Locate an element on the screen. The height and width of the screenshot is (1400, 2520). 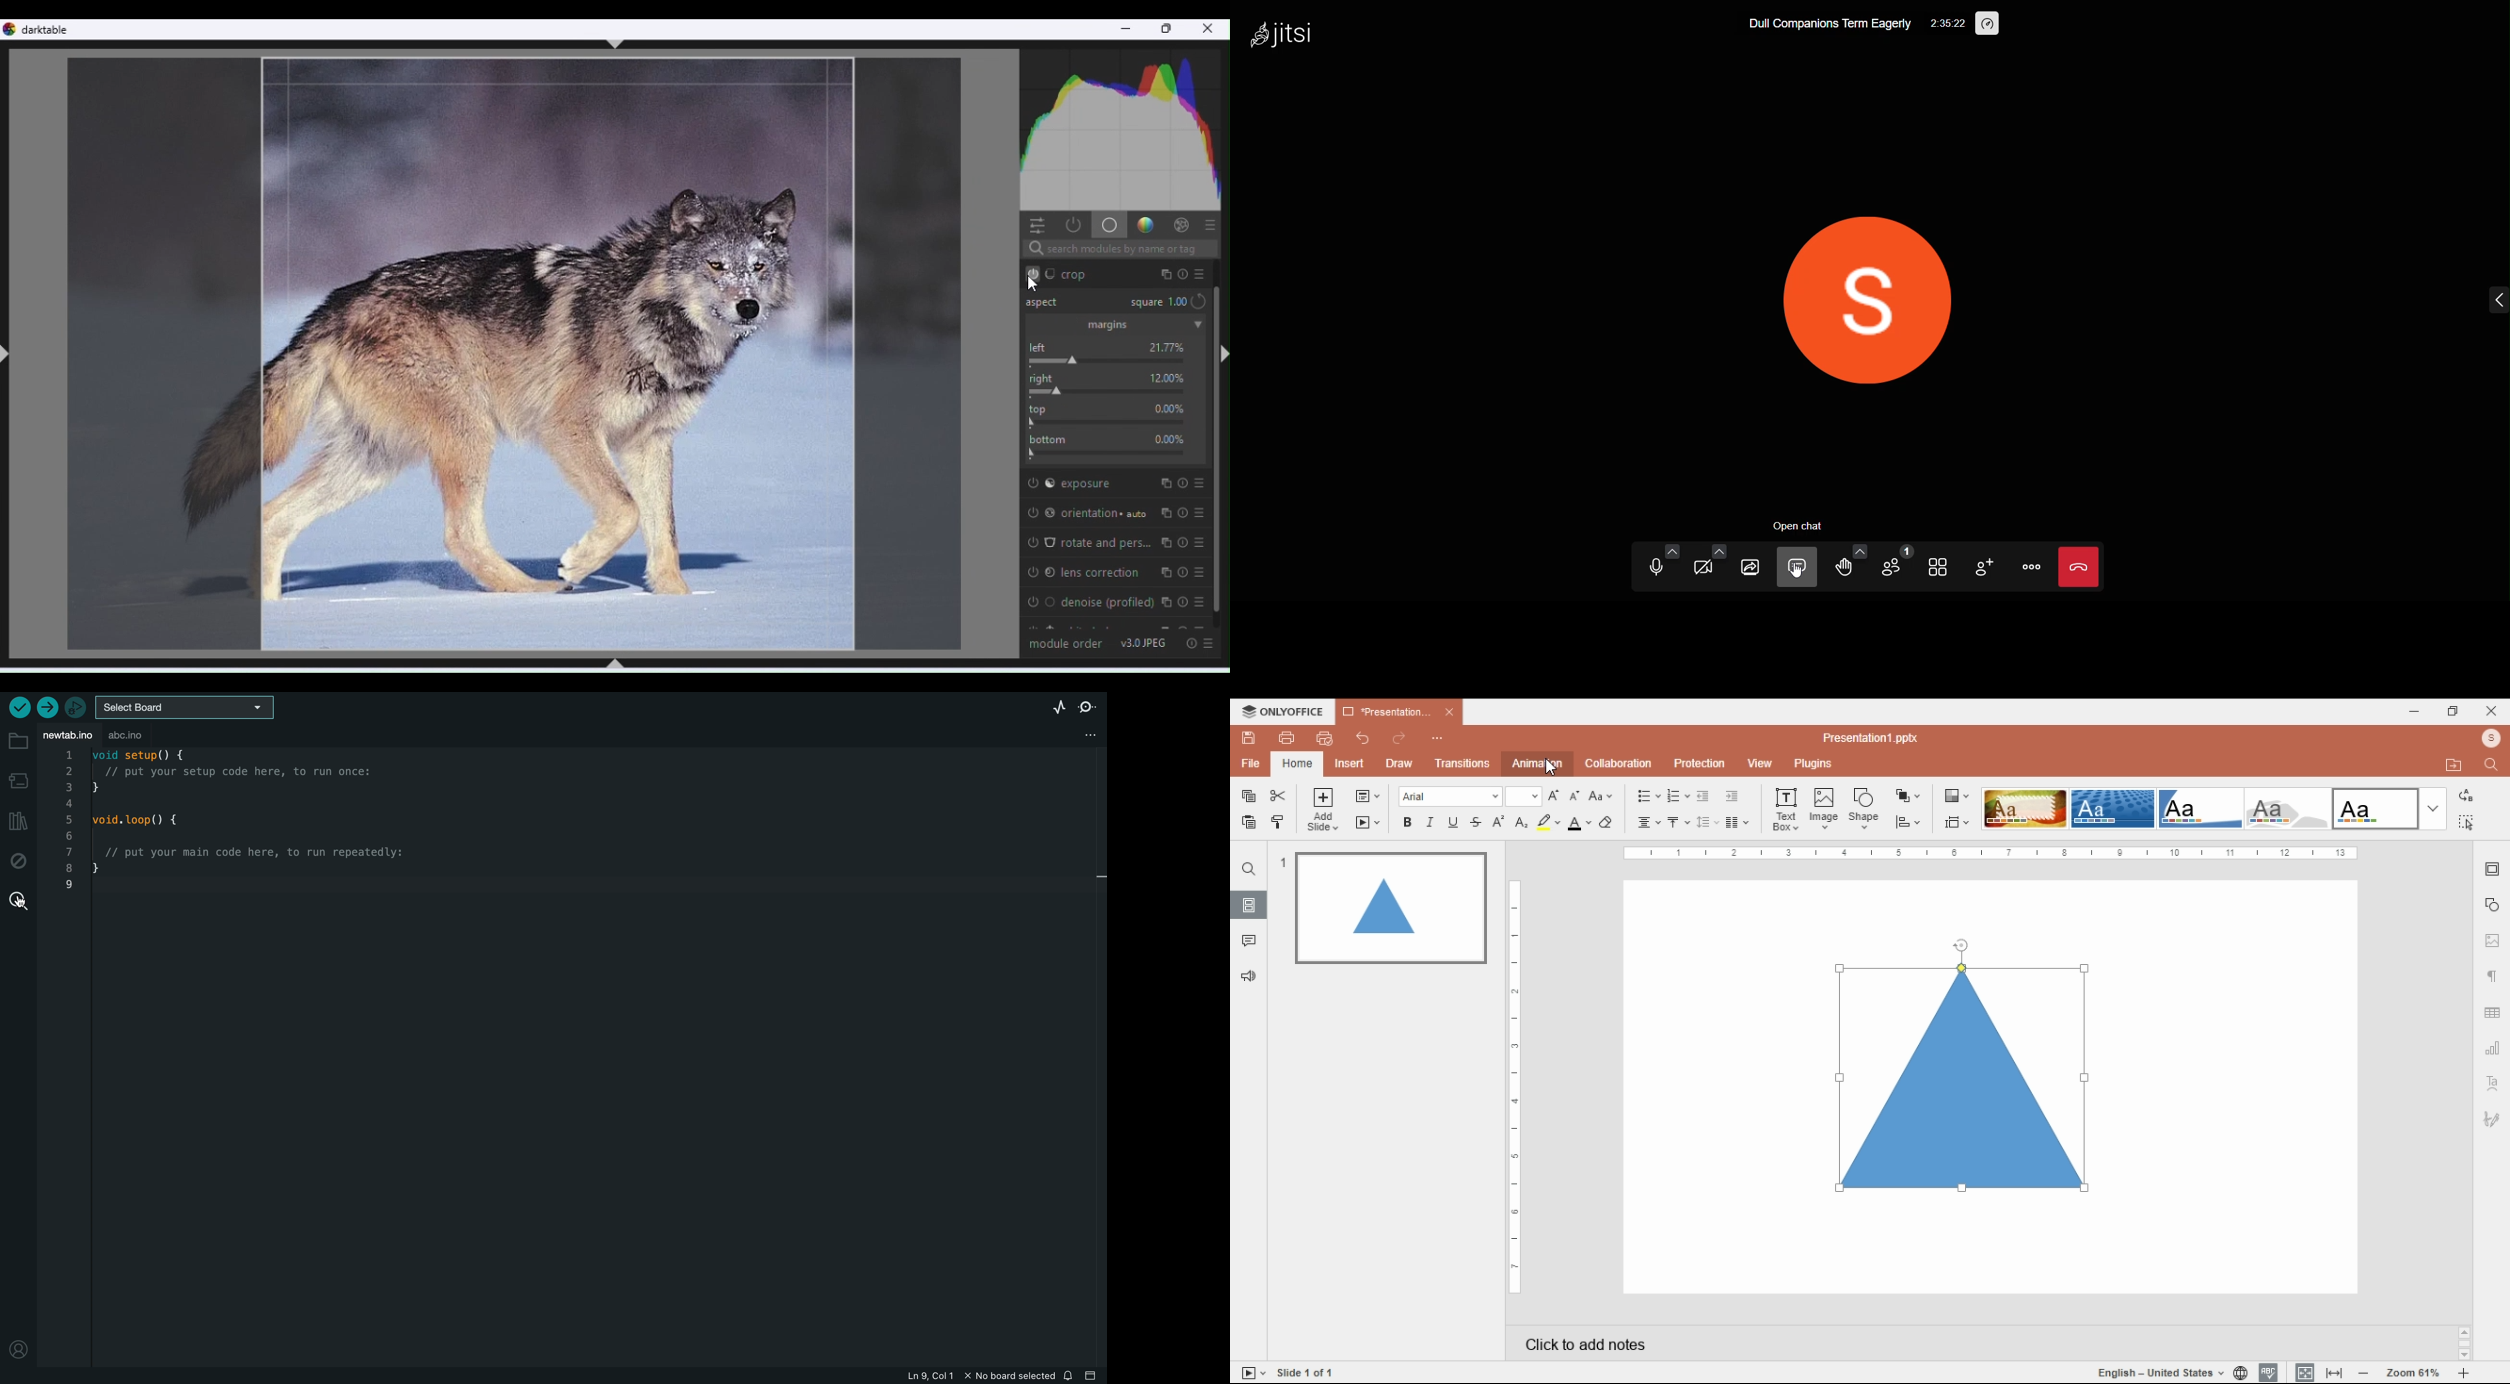
presentation 1 is located at coordinates (1397, 712).